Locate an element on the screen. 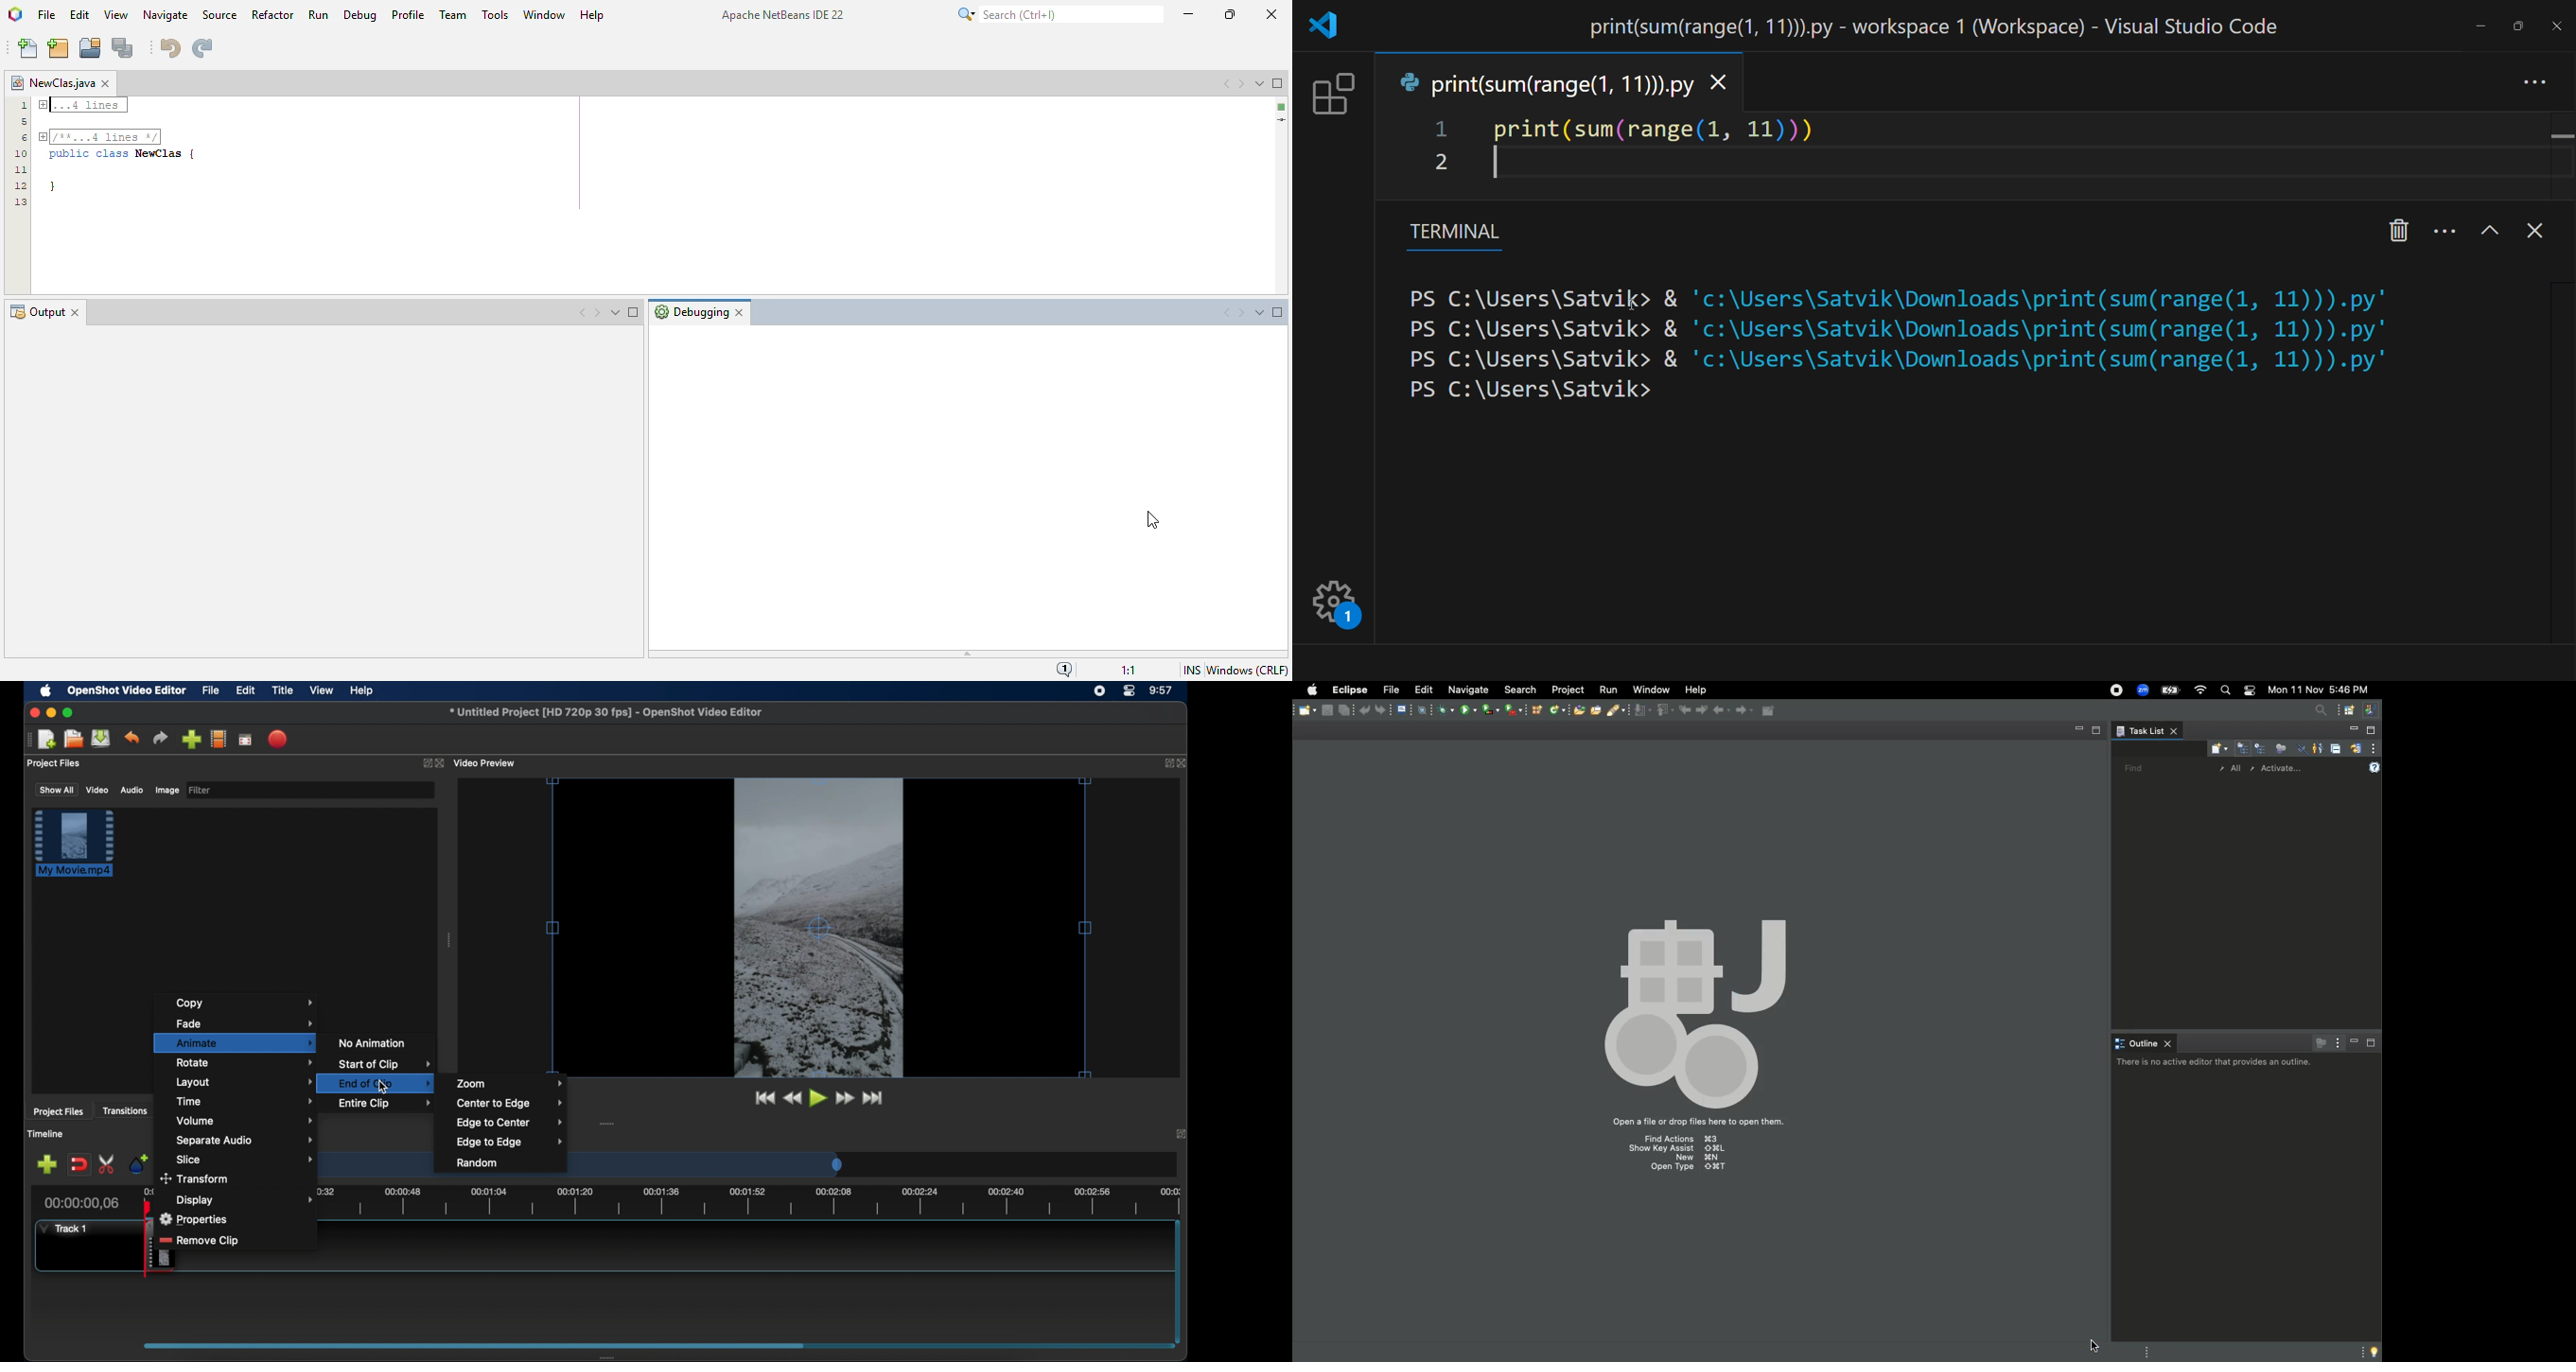 The width and height of the screenshot is (2576, 1372). tab name is located at coordinates (1545, 81).